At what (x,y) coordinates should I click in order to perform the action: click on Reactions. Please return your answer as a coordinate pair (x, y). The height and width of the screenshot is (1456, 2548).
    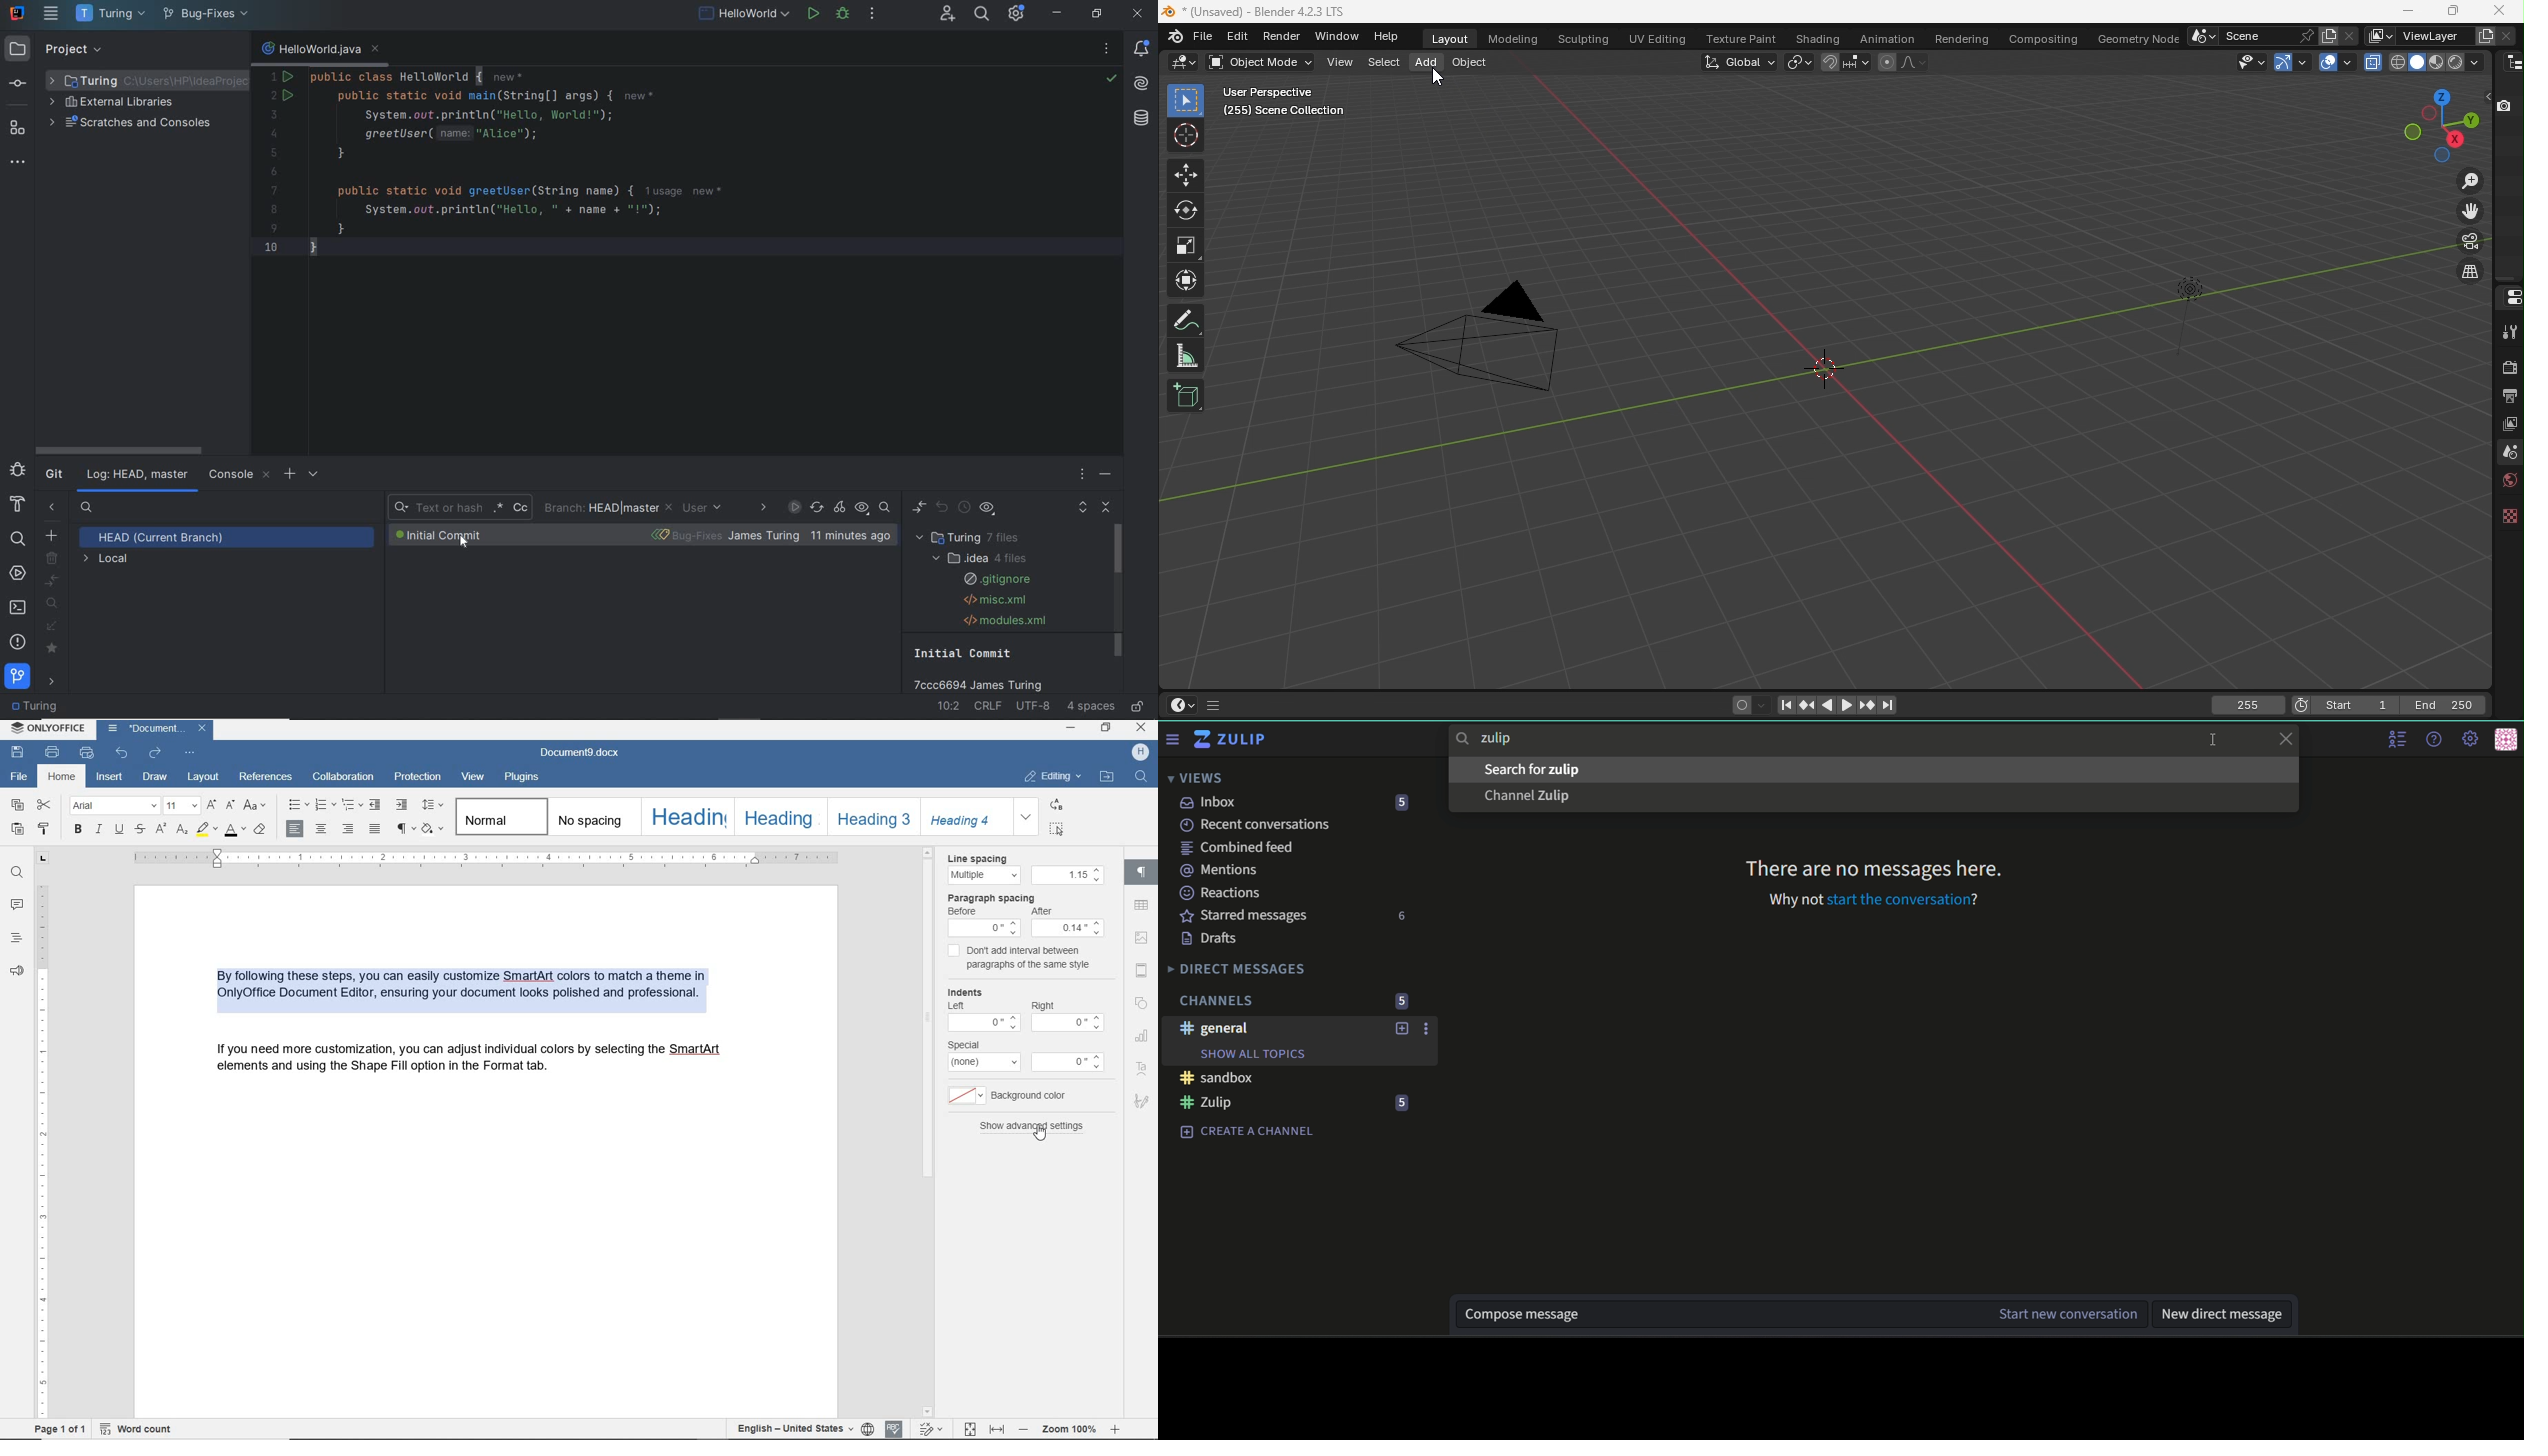
    Looking at the image, I should click on (1222, 893).